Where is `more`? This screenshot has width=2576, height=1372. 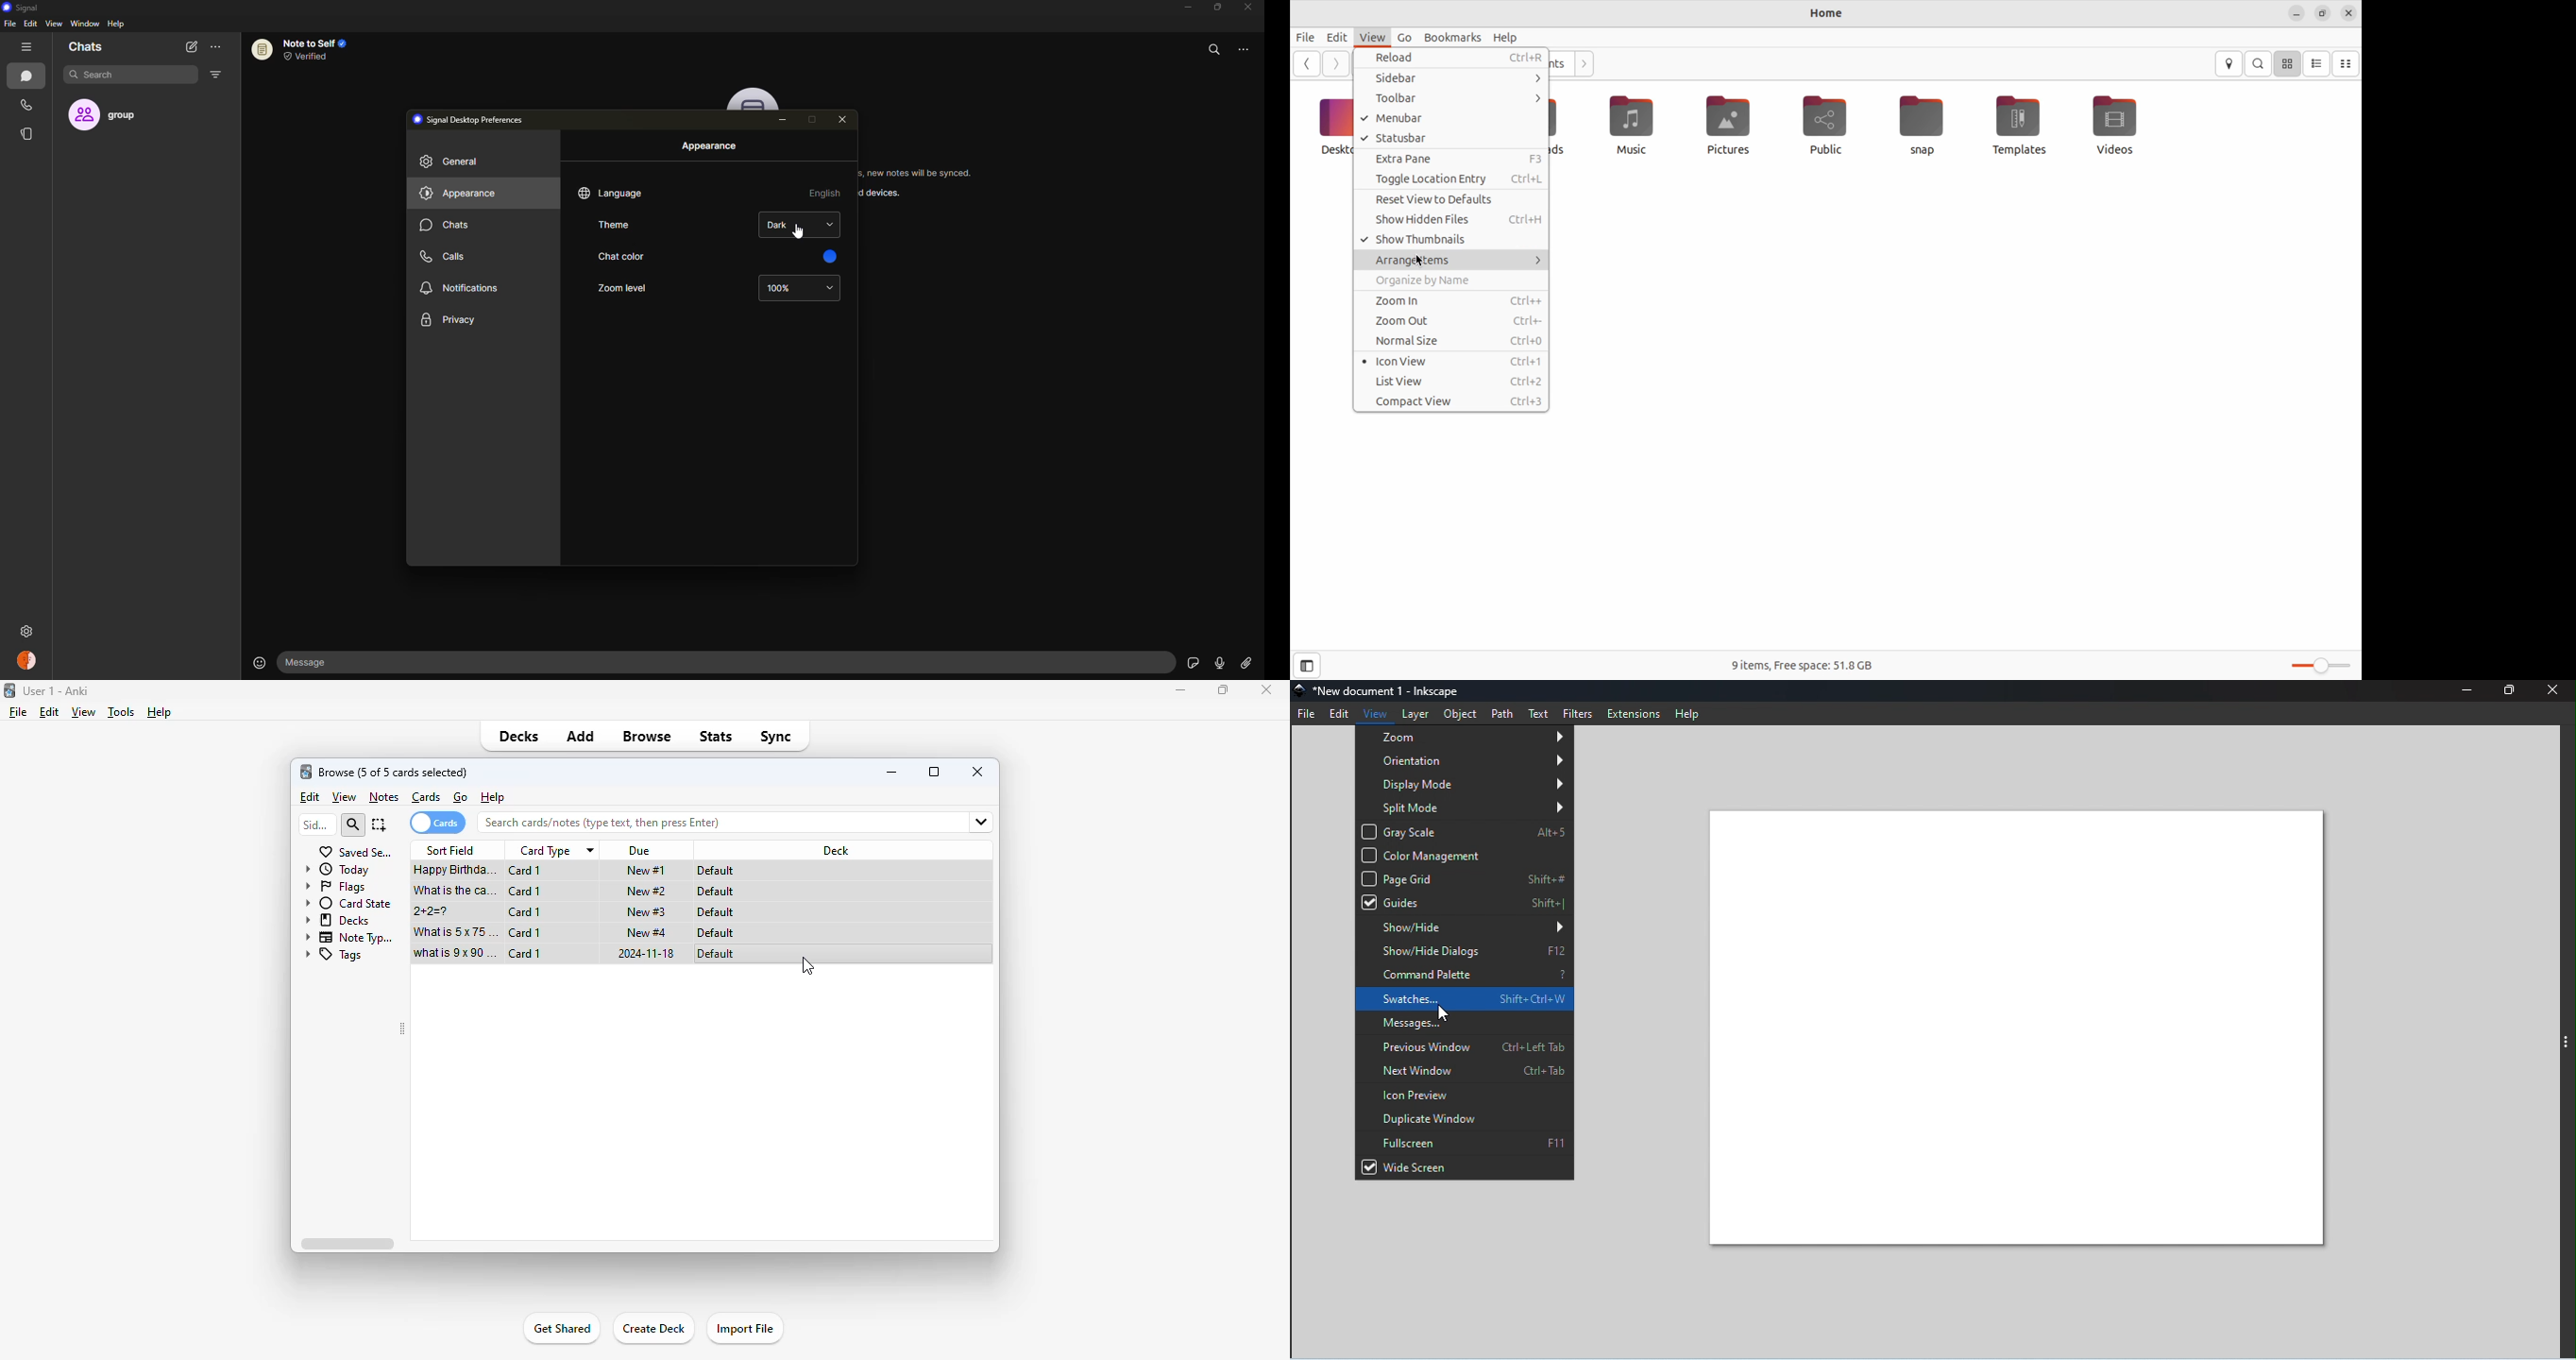
more is located at coordinates (215, 47).